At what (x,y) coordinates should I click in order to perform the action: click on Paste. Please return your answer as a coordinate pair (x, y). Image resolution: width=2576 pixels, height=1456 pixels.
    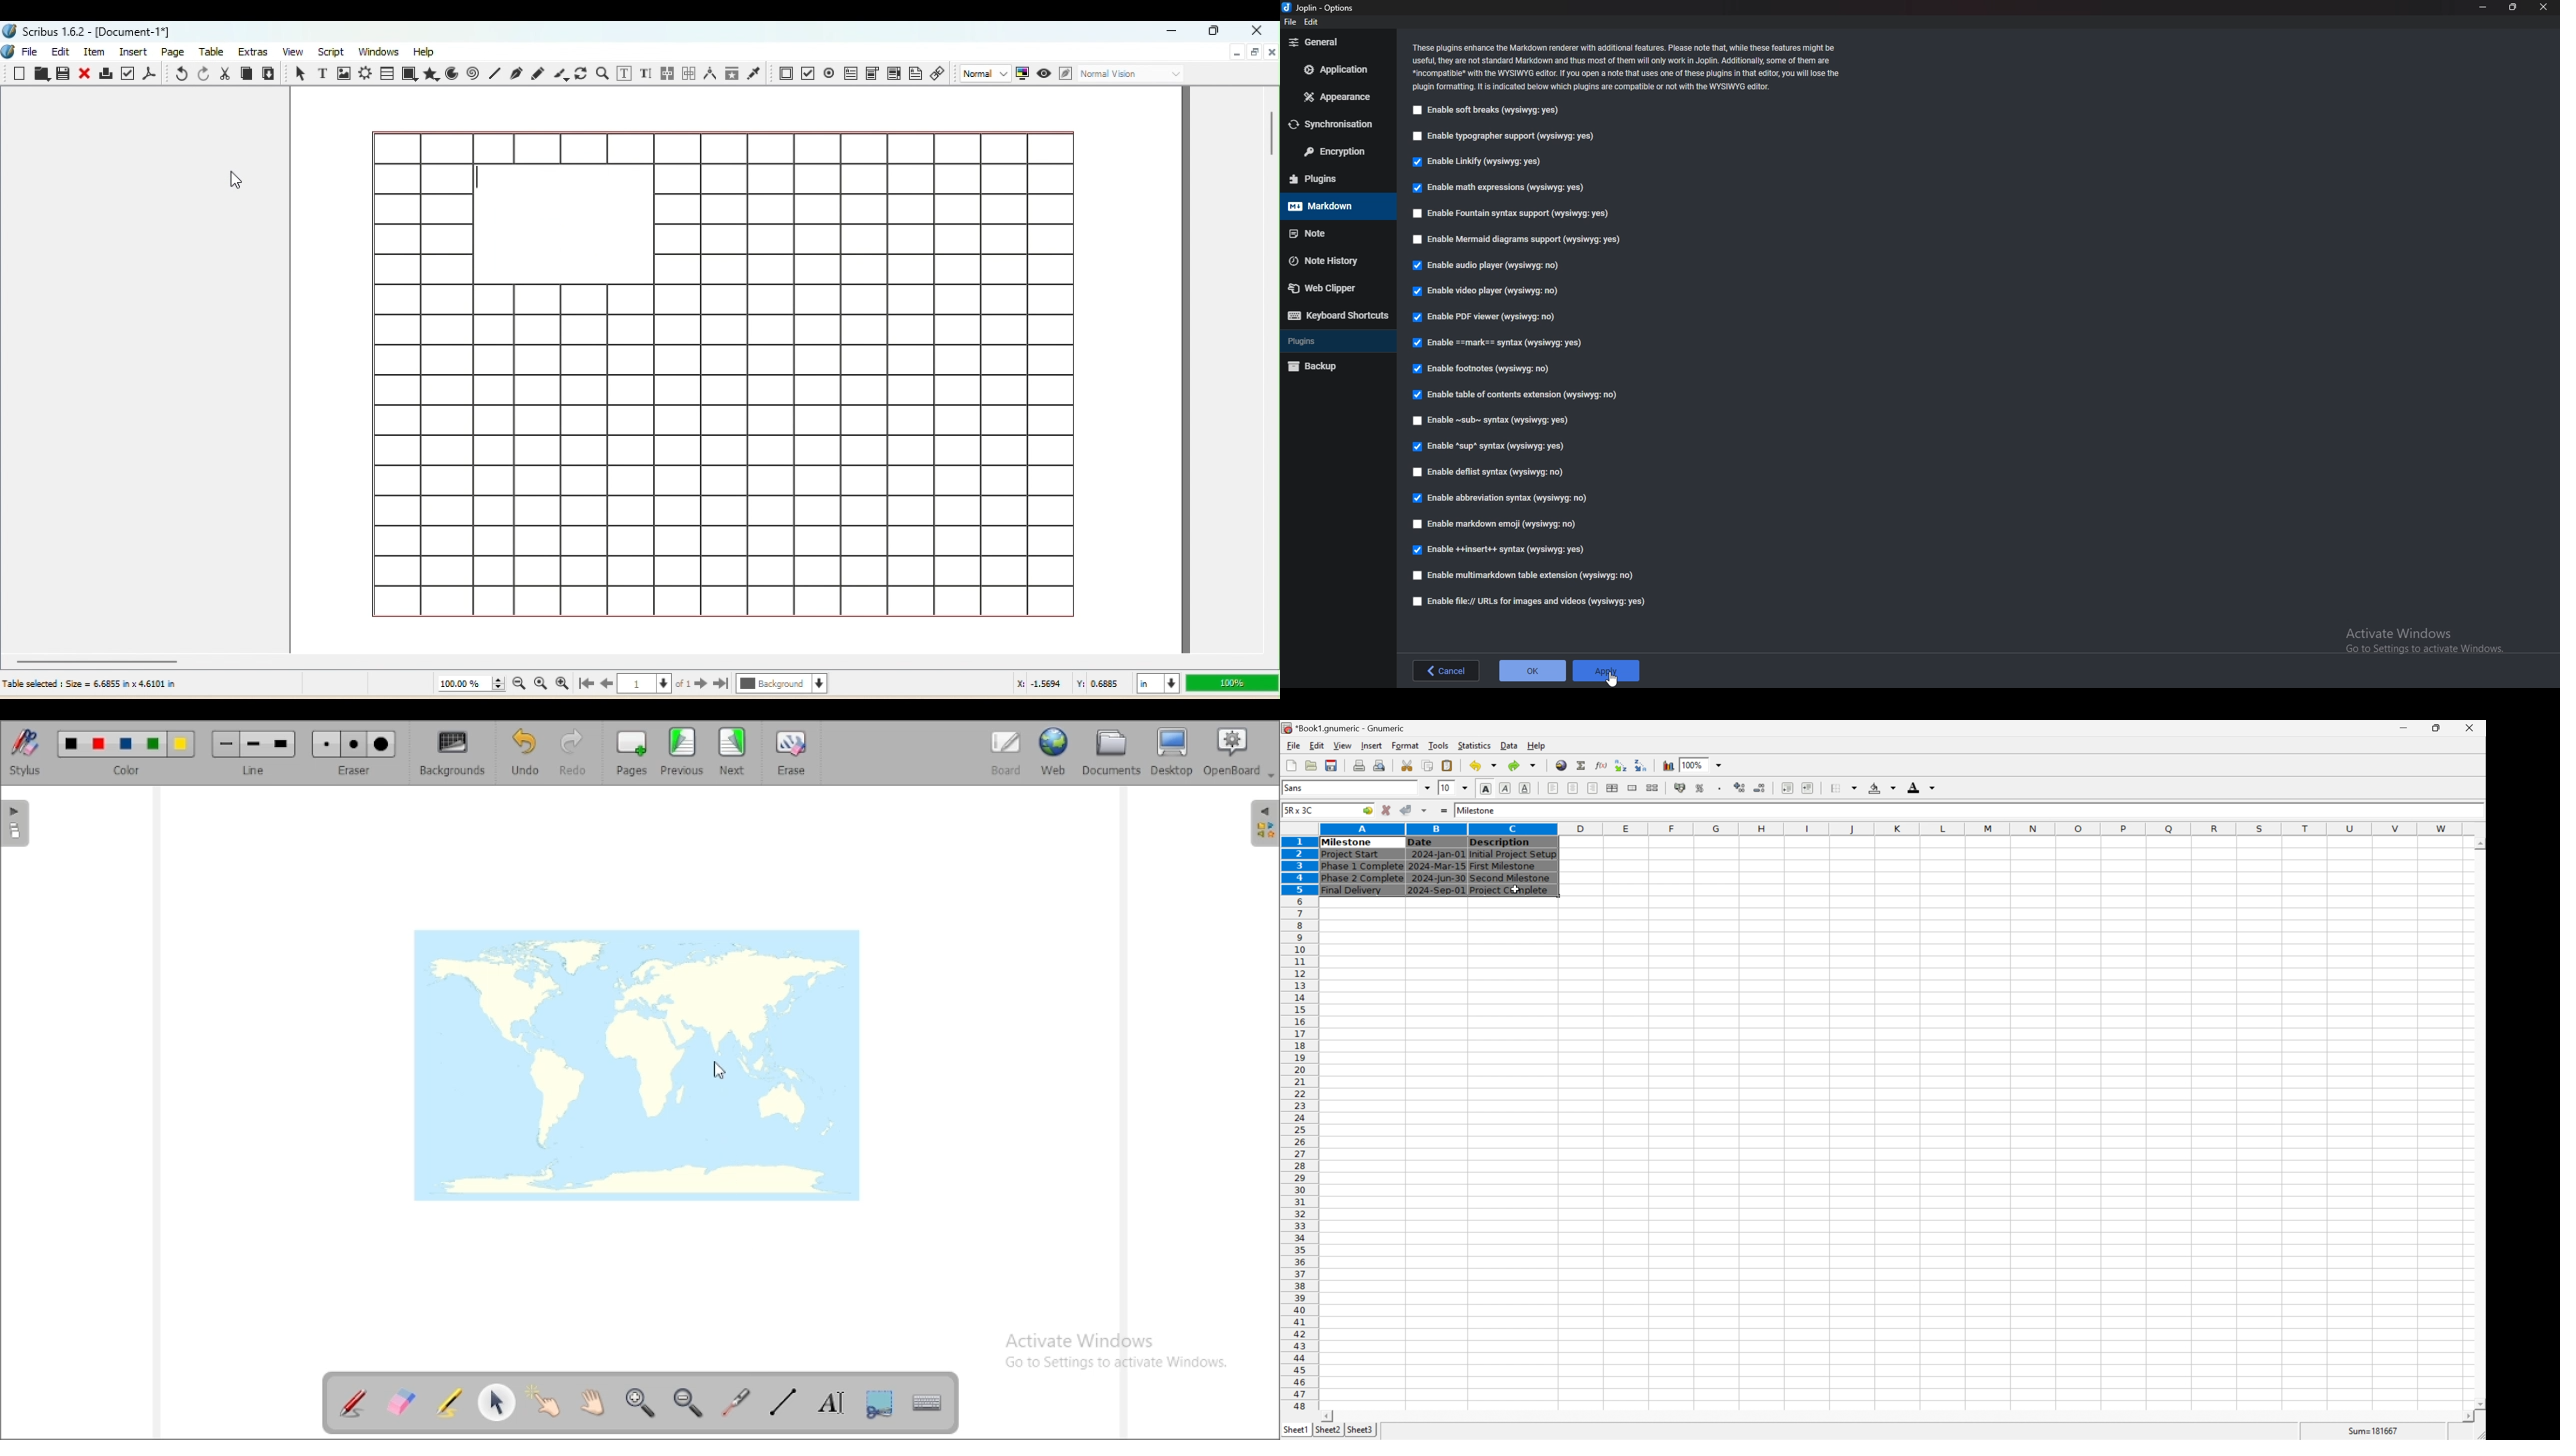
    Looking at the image, I should click on (270, 73).